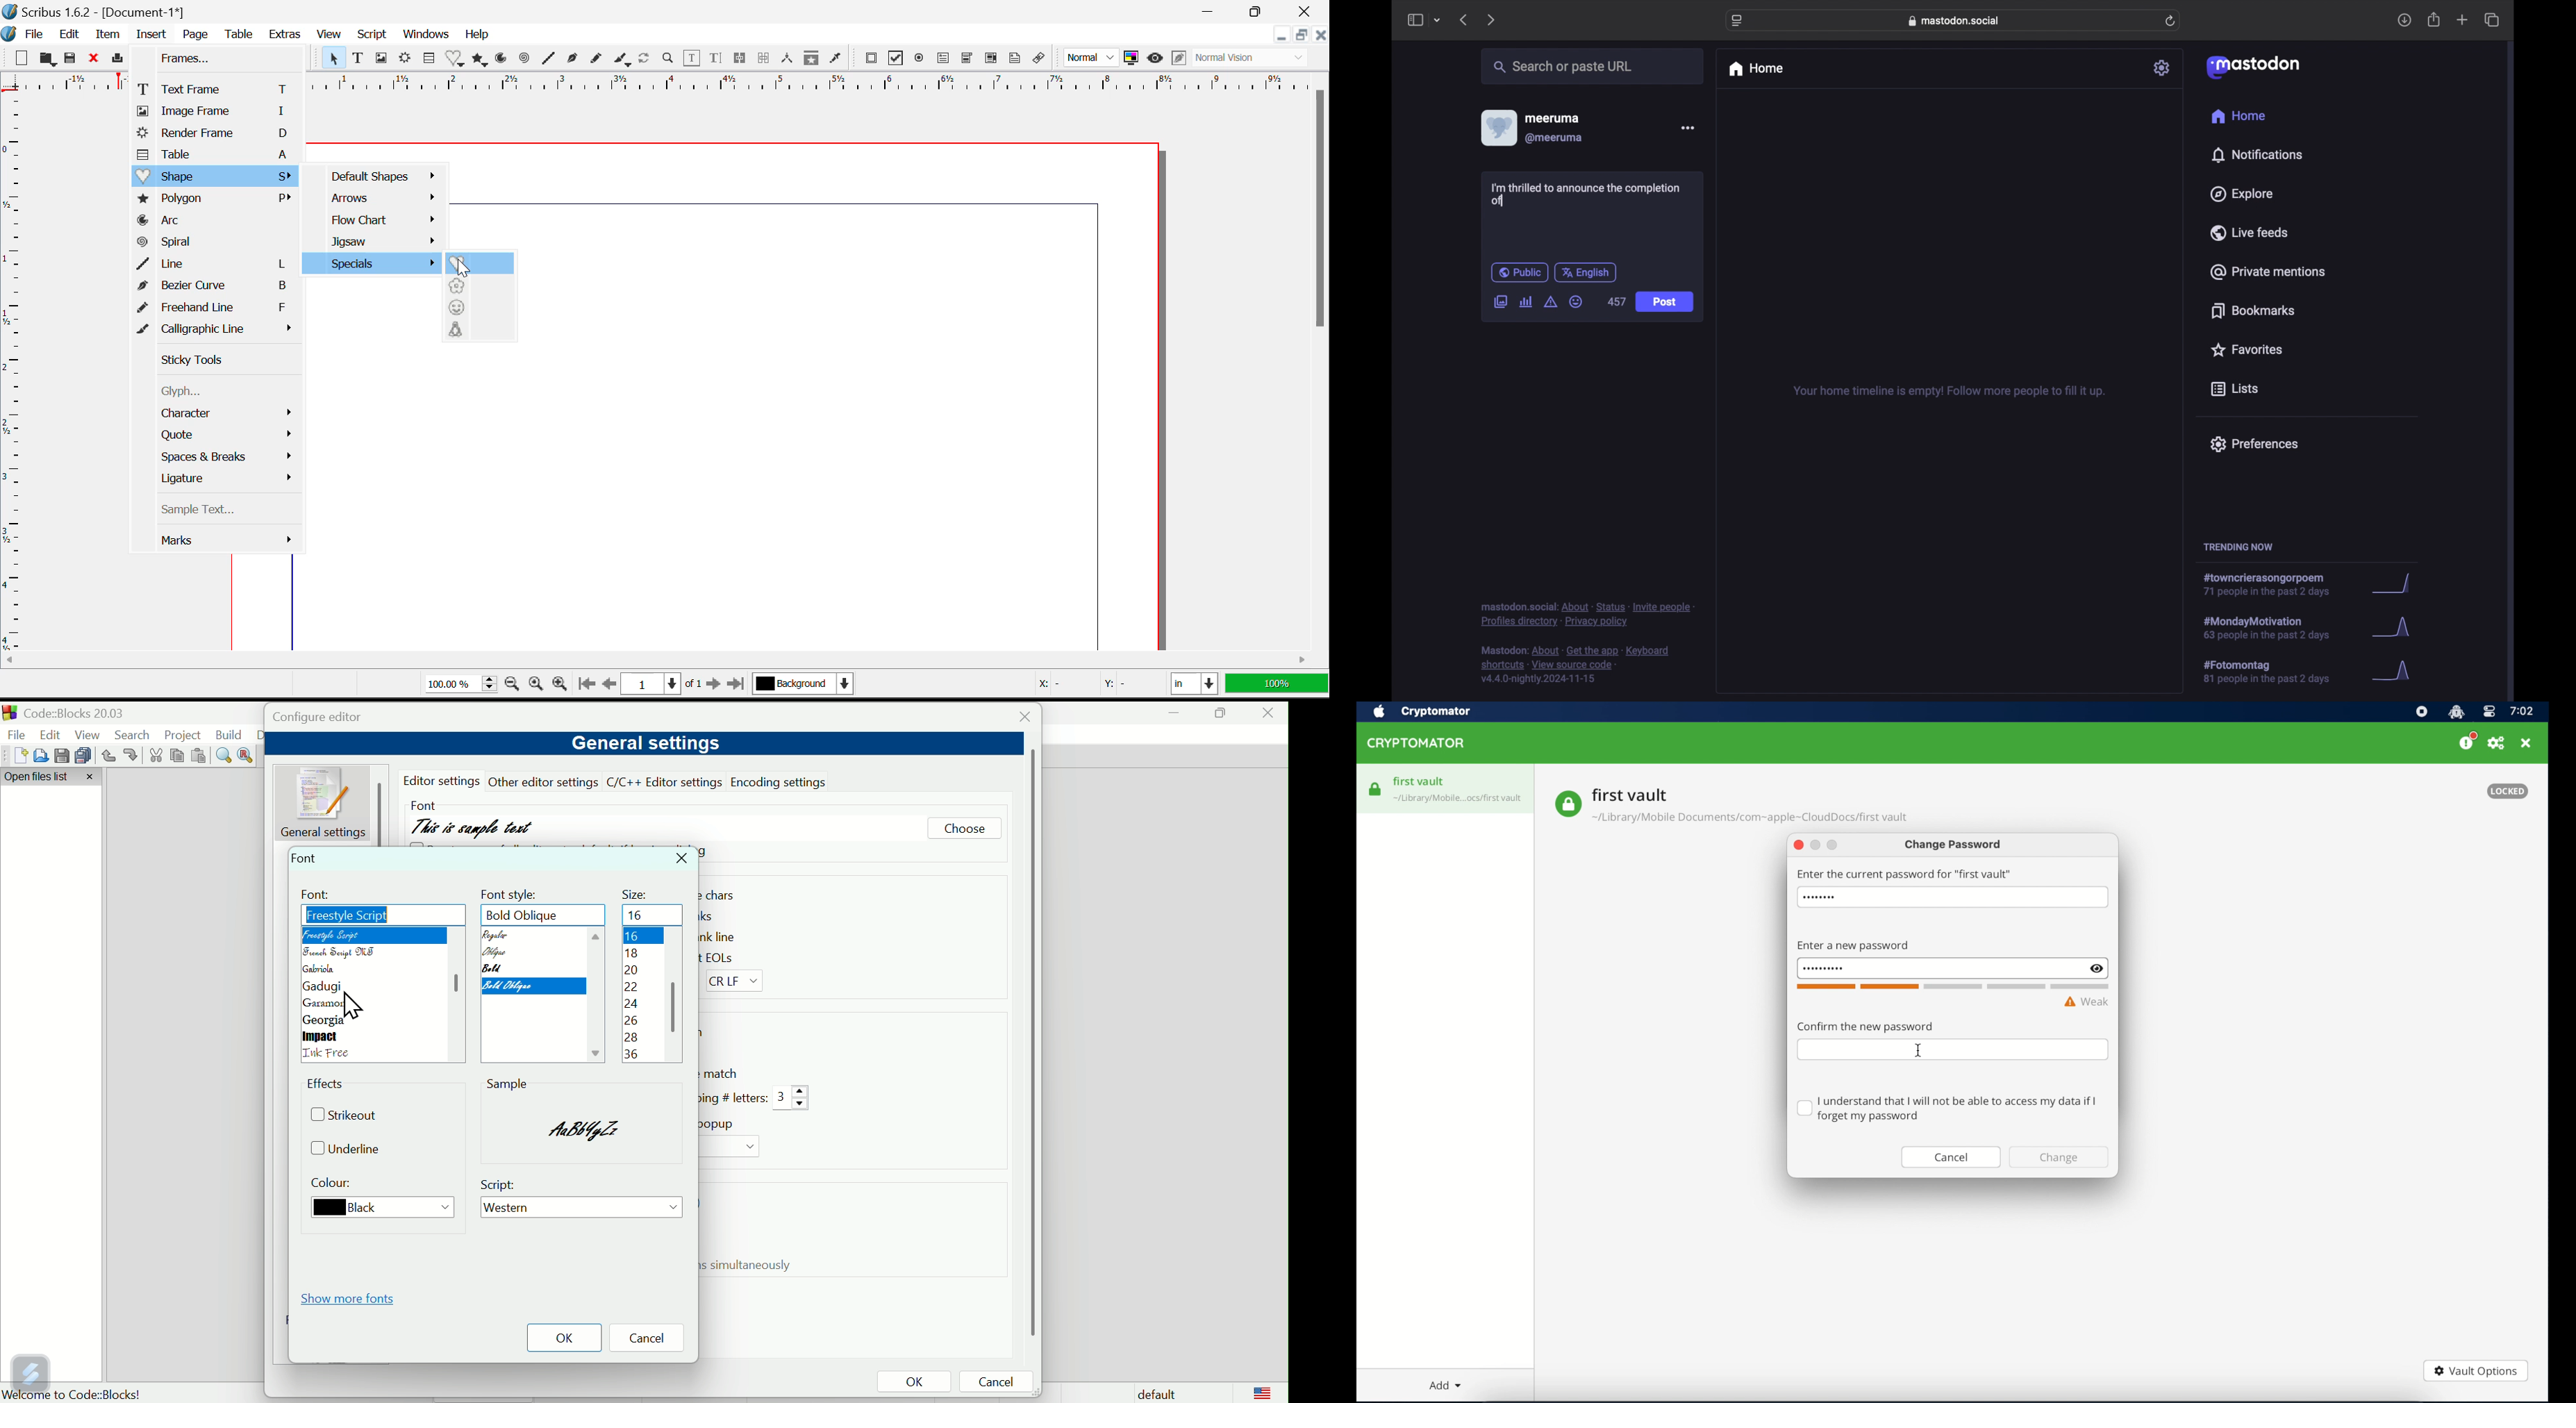 This screenshot has height=1428, width=2576. Describe the element at coordinates (213, 393) in the screenshot. I see `Glyph` at that location.